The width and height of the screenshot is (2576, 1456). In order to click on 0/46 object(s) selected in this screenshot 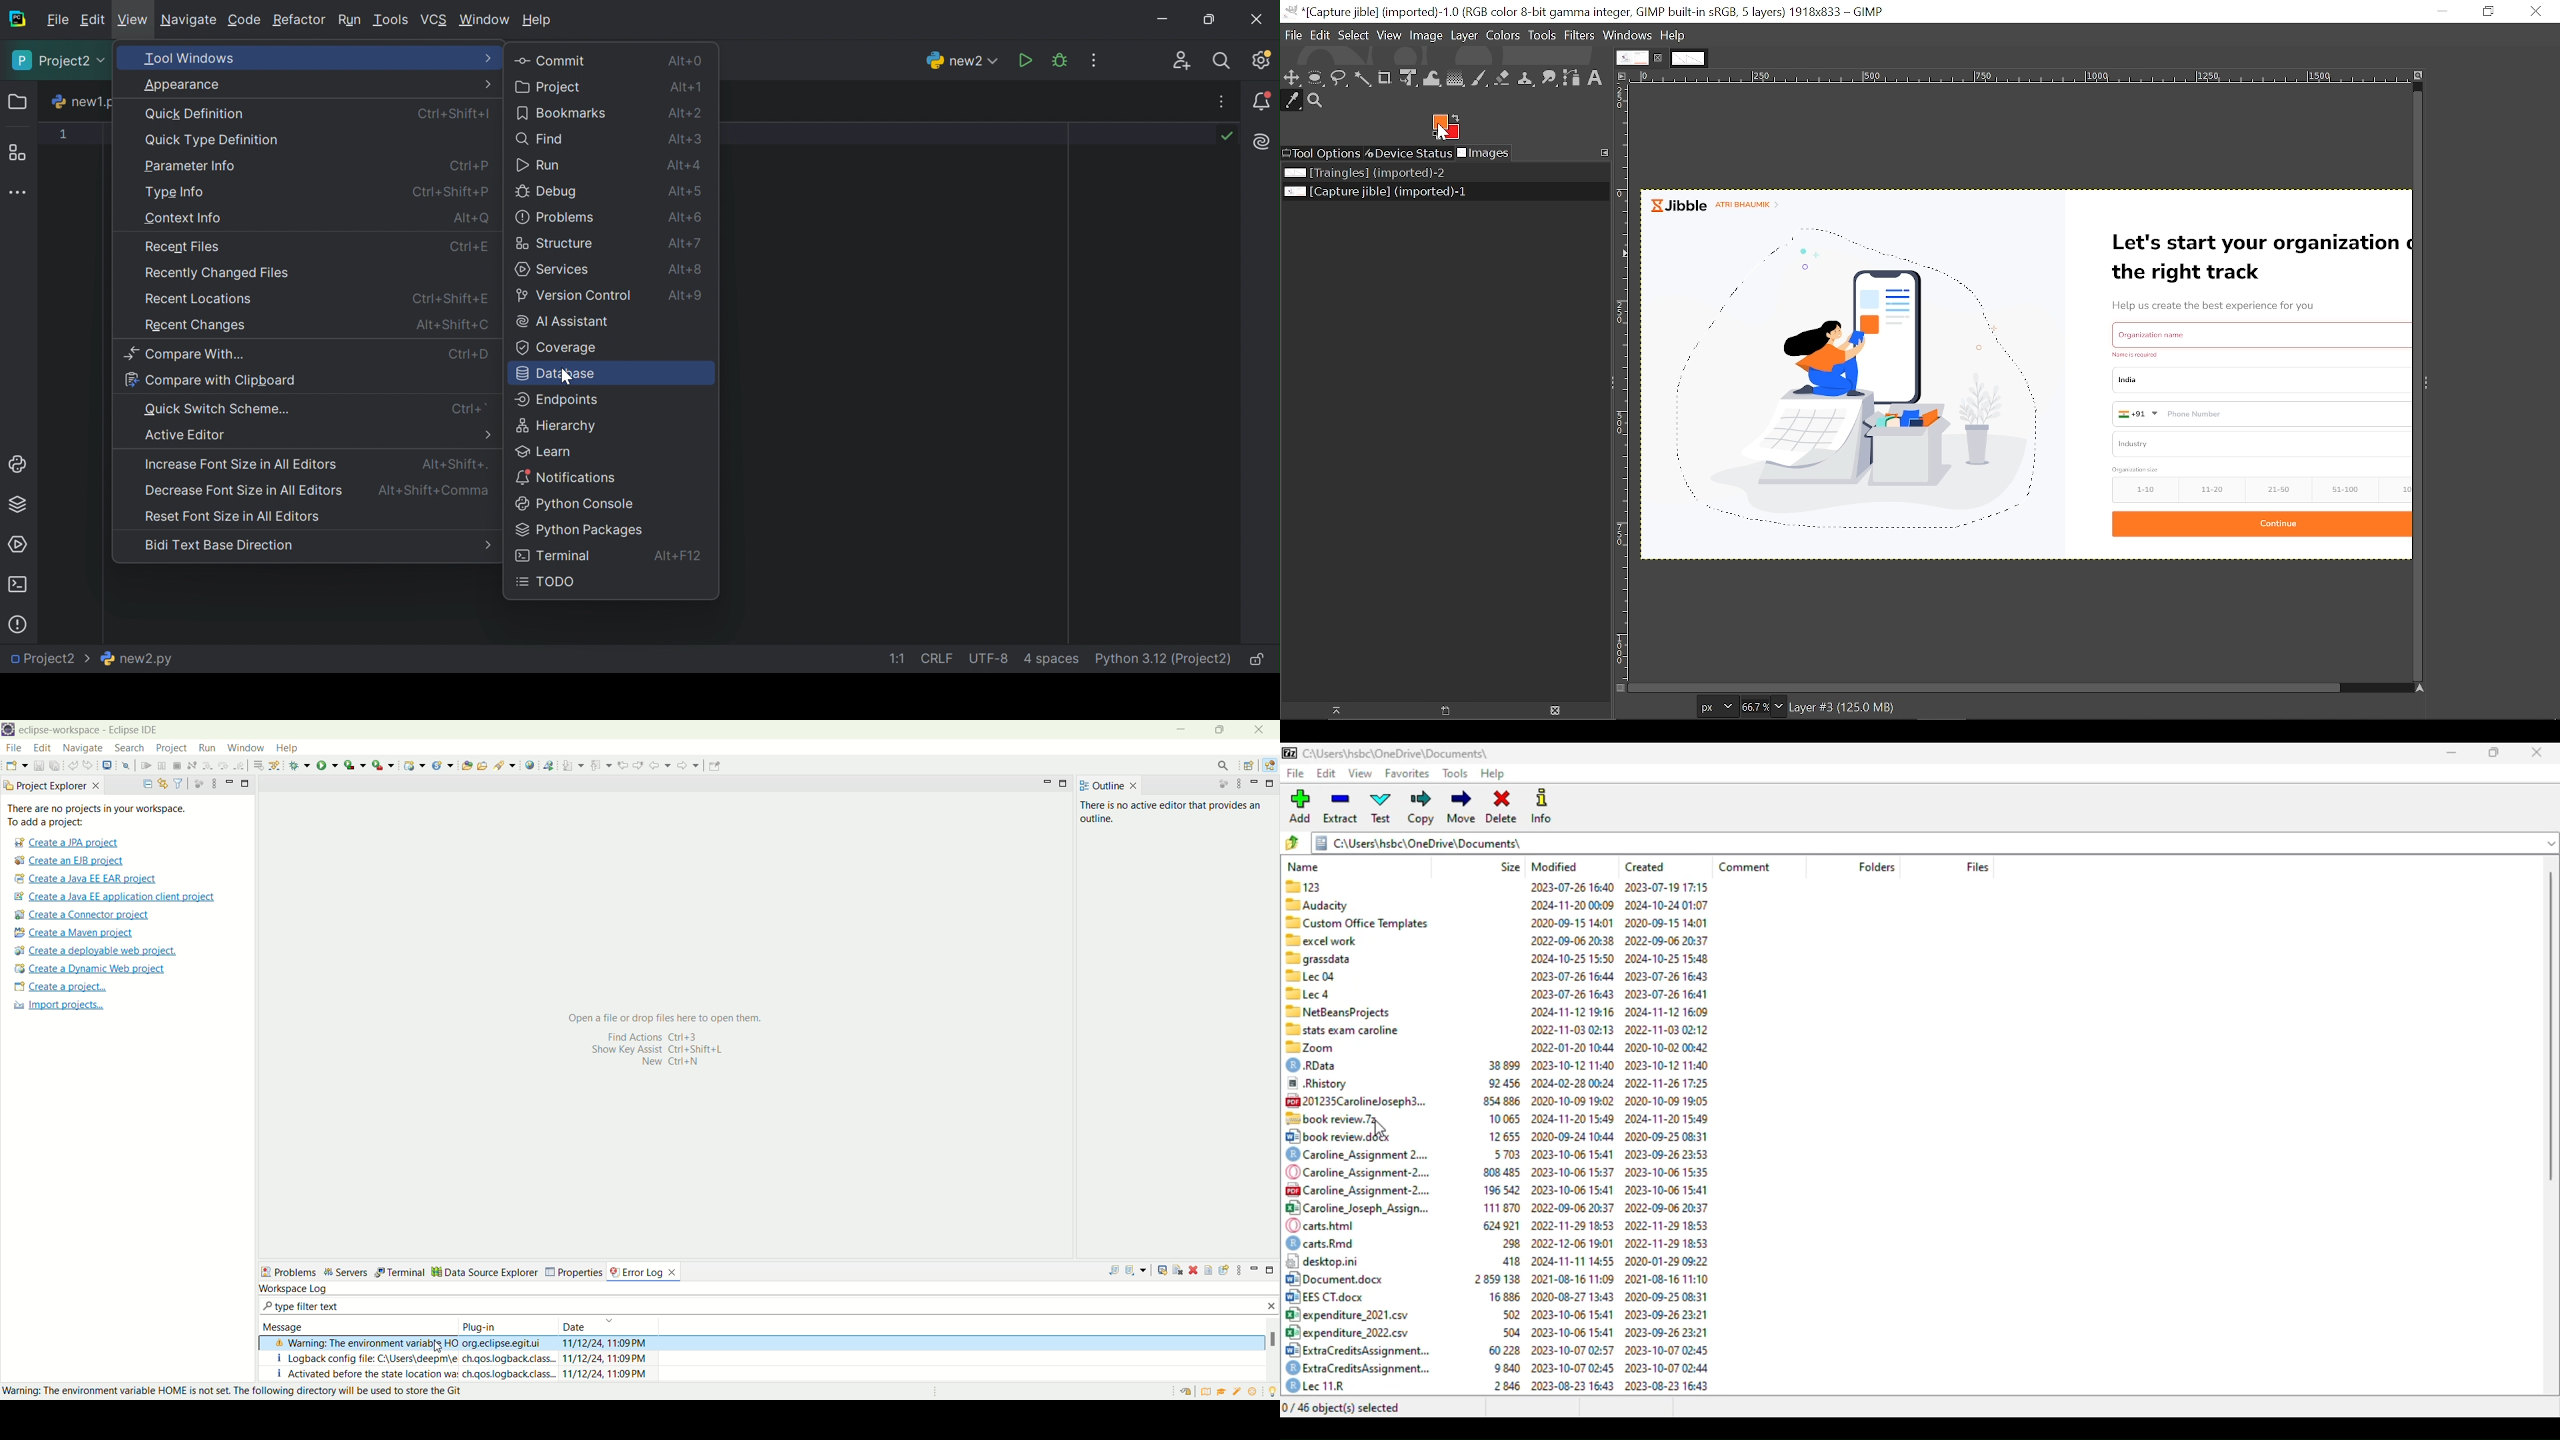, I will do `click(1341, 1407)`.